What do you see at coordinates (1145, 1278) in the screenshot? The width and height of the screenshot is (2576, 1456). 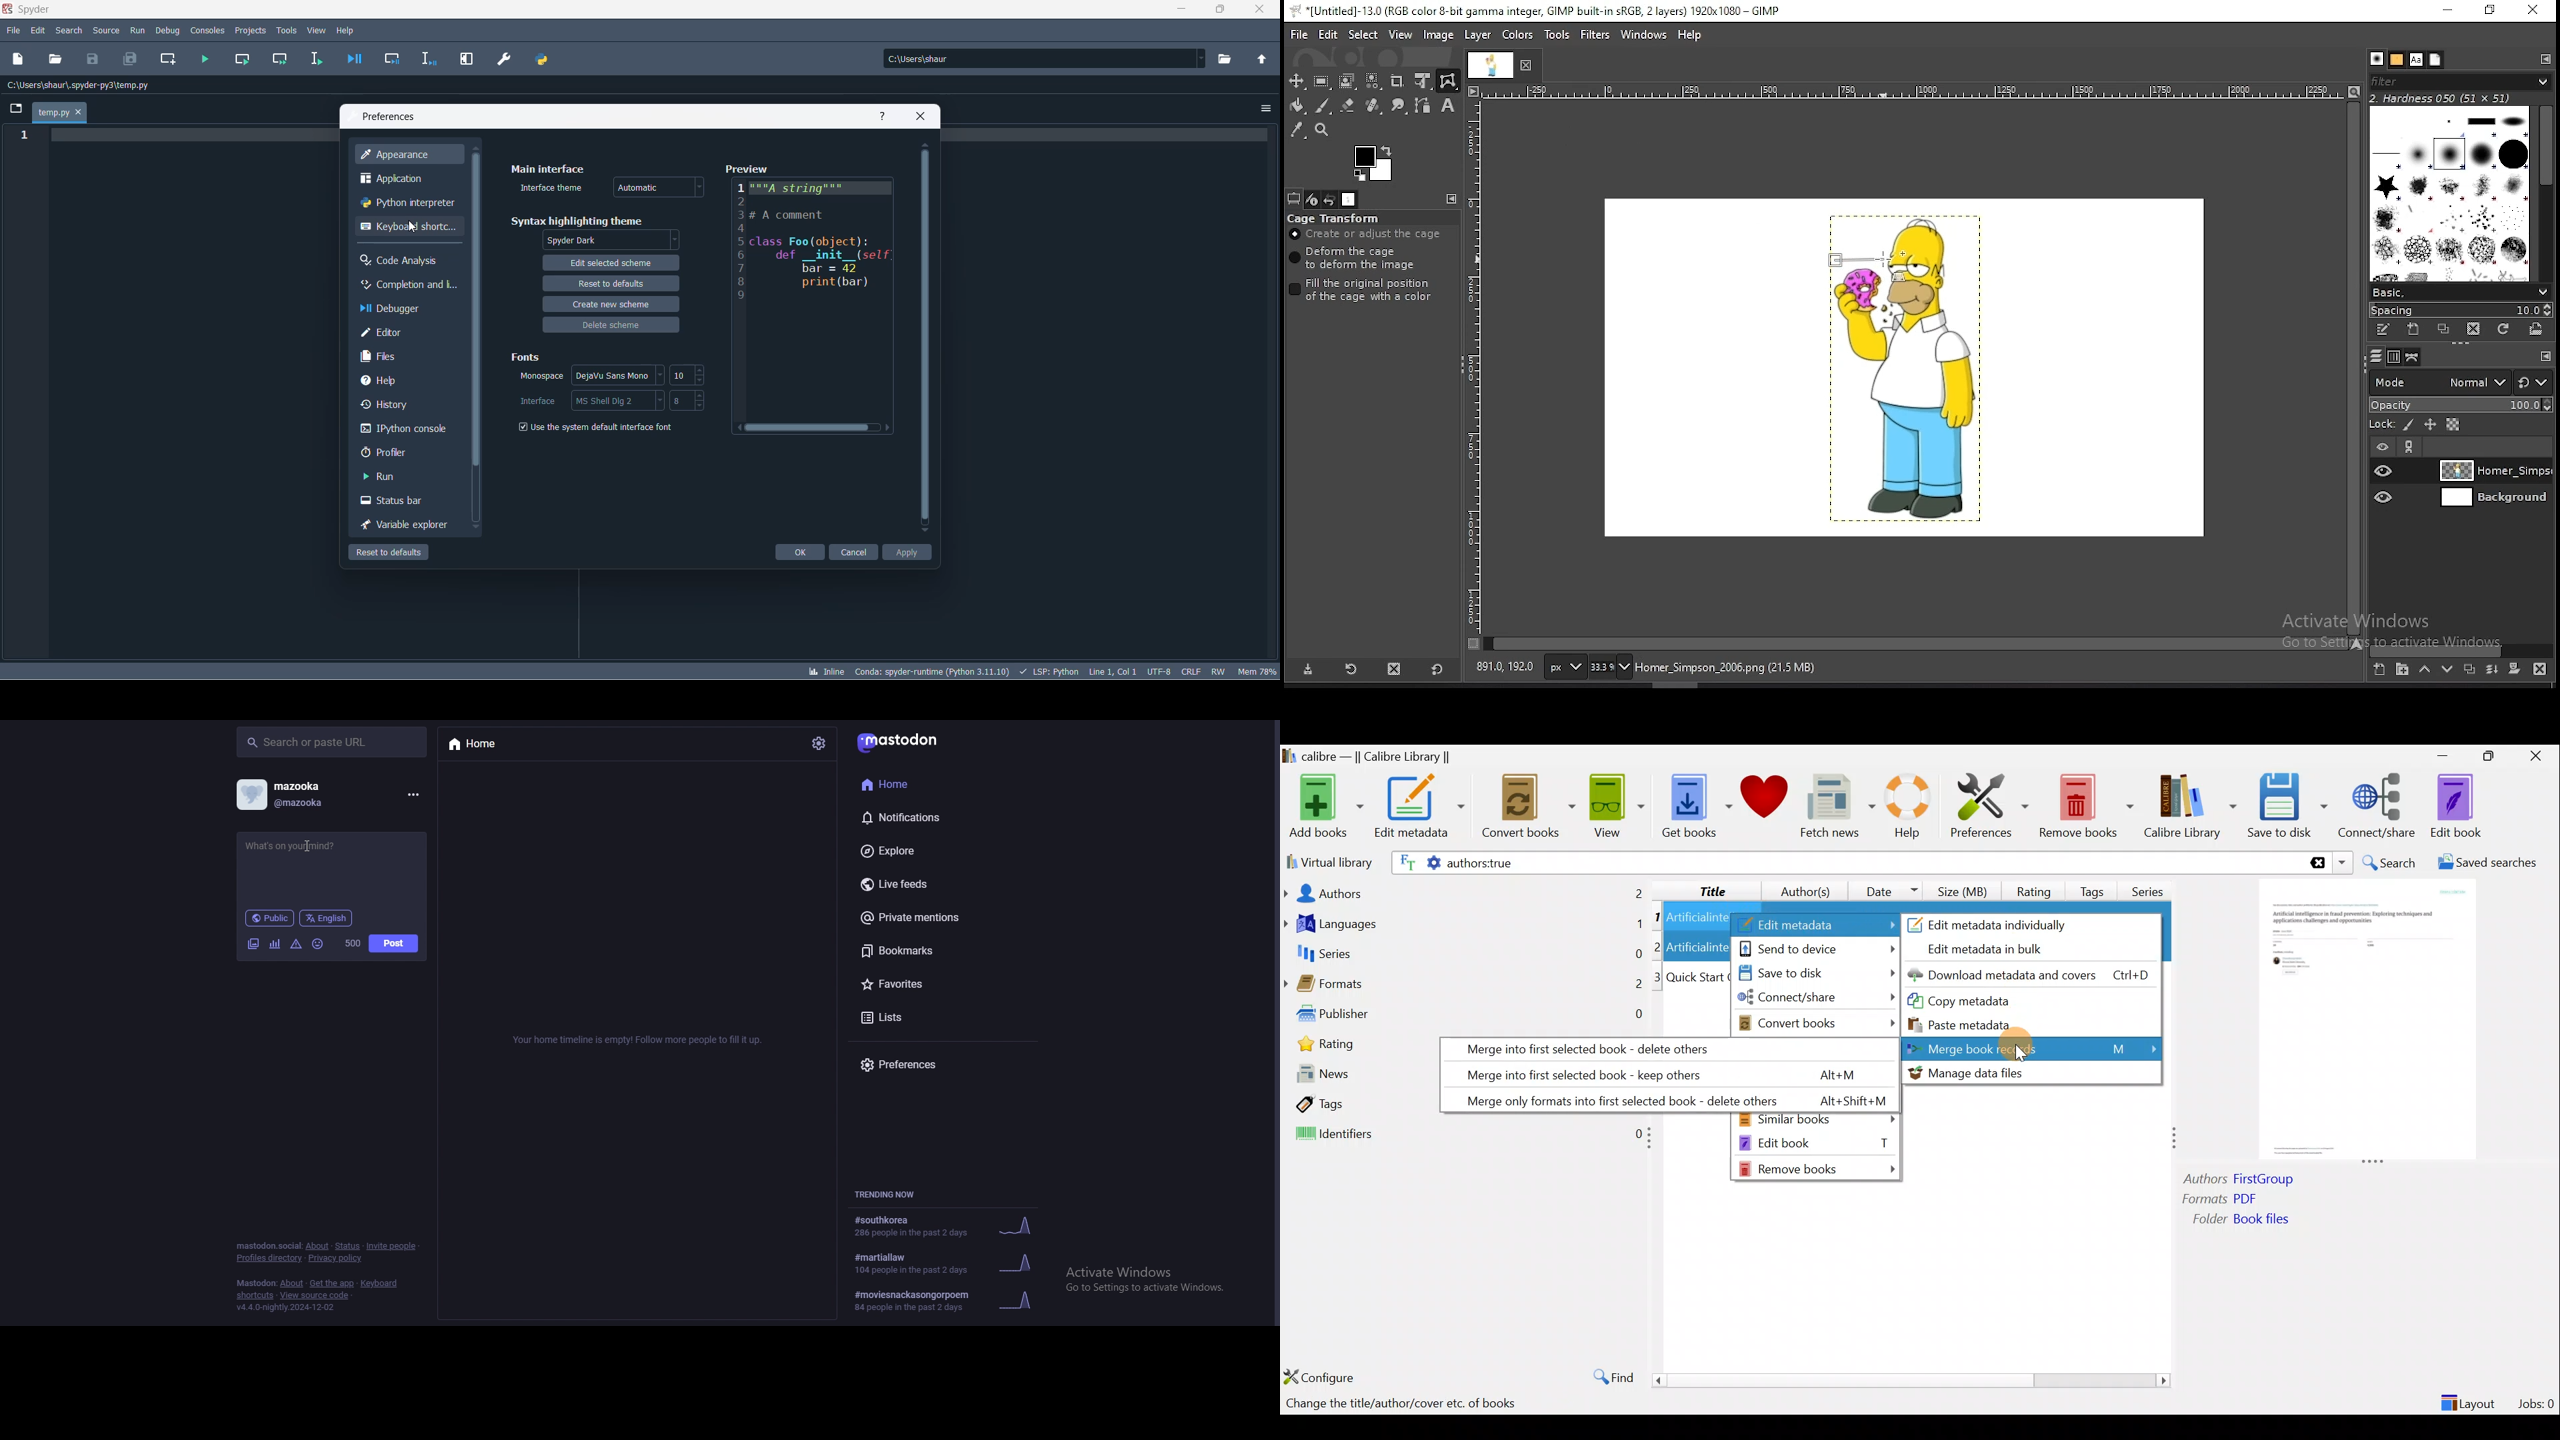 I see `Windows activation prompt` at bounding box center [1145, 1278].